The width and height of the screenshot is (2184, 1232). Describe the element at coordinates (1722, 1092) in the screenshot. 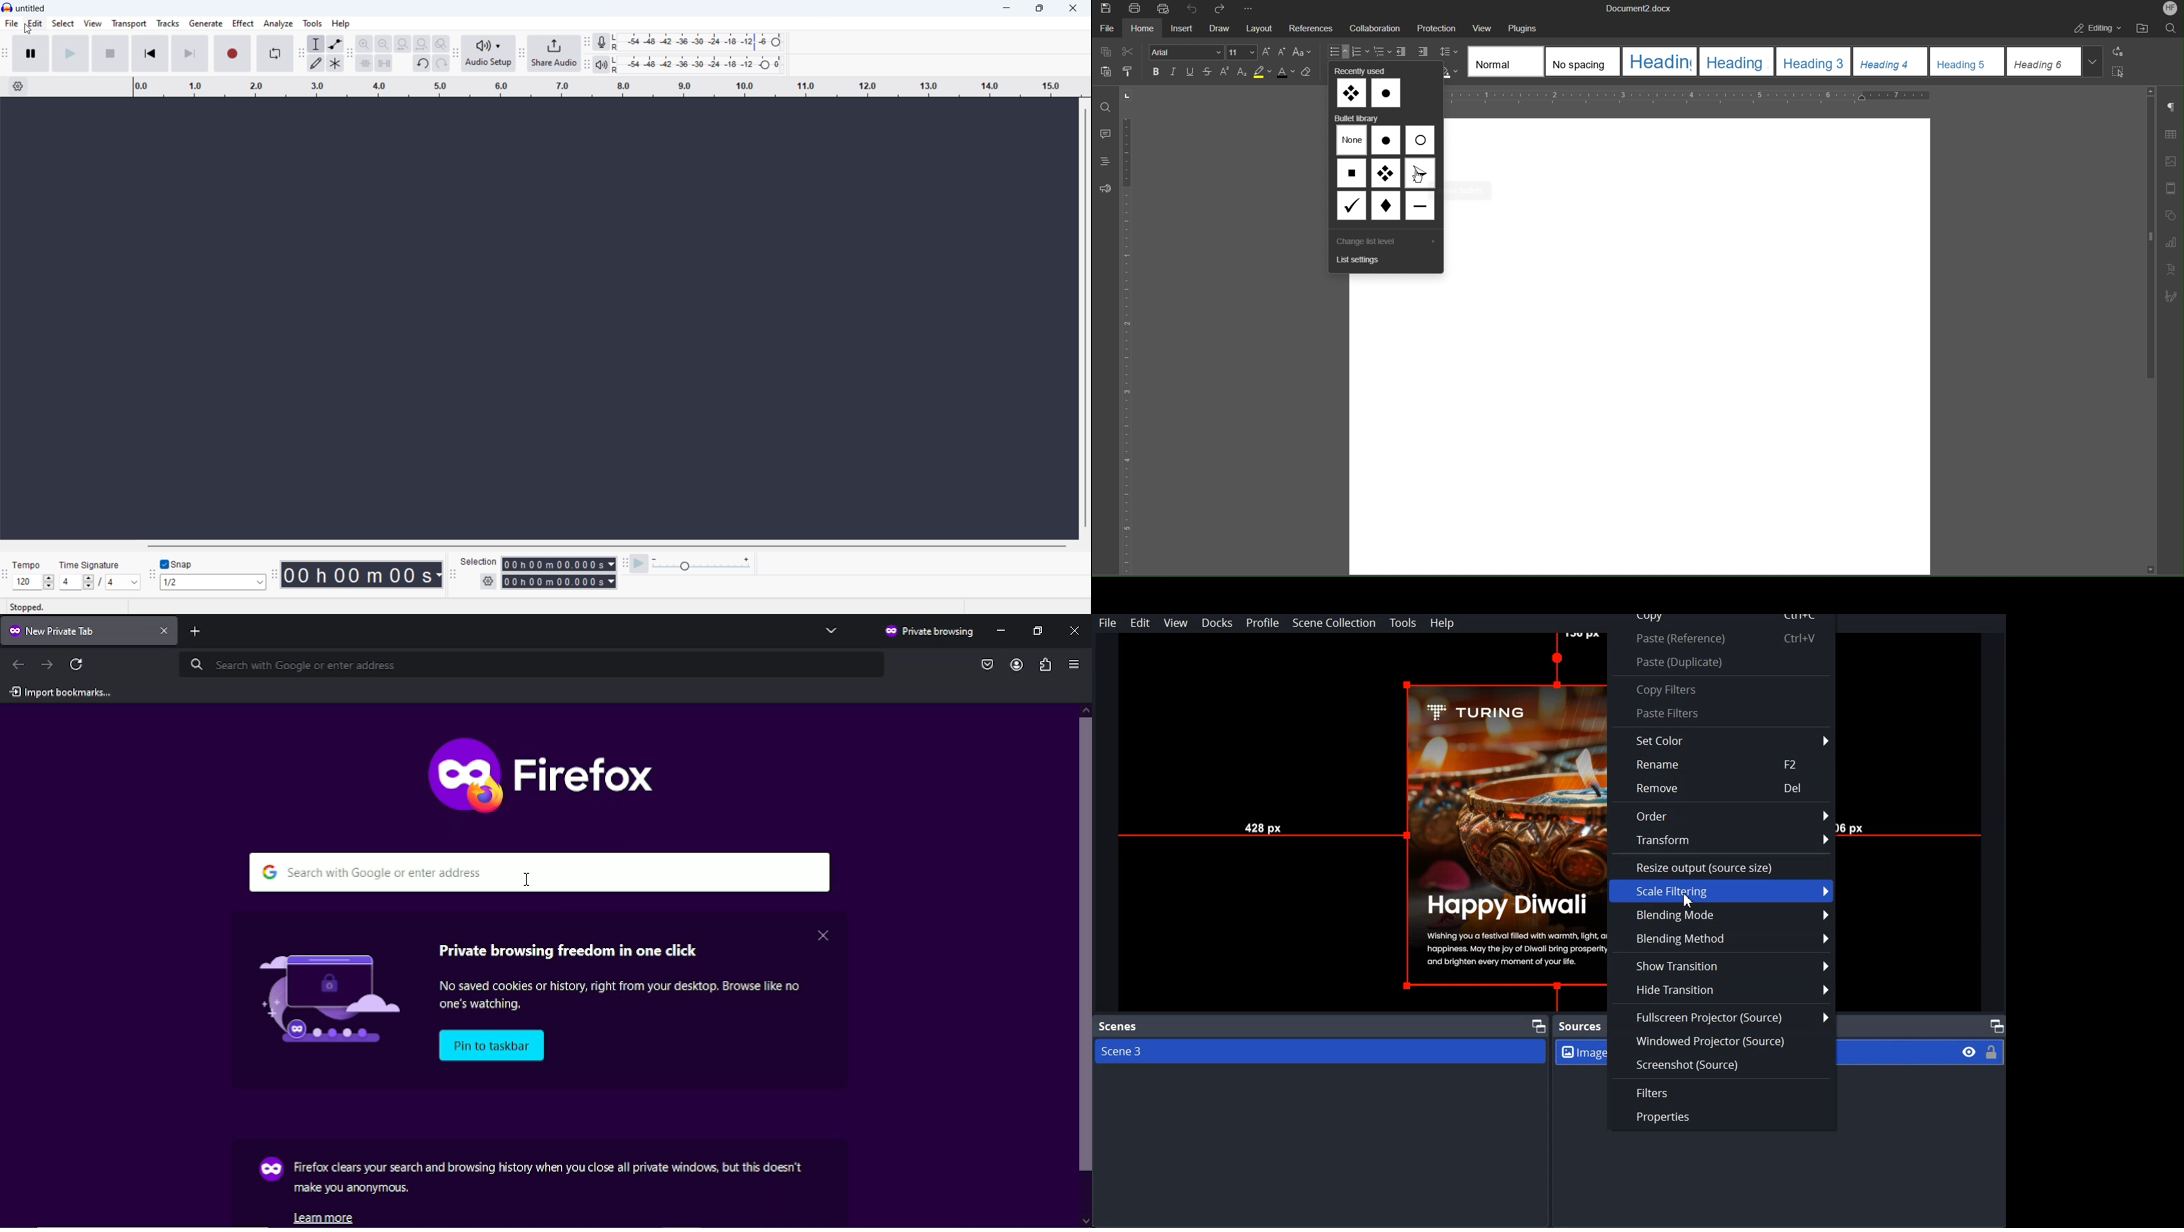

I see `Filters` at that location.